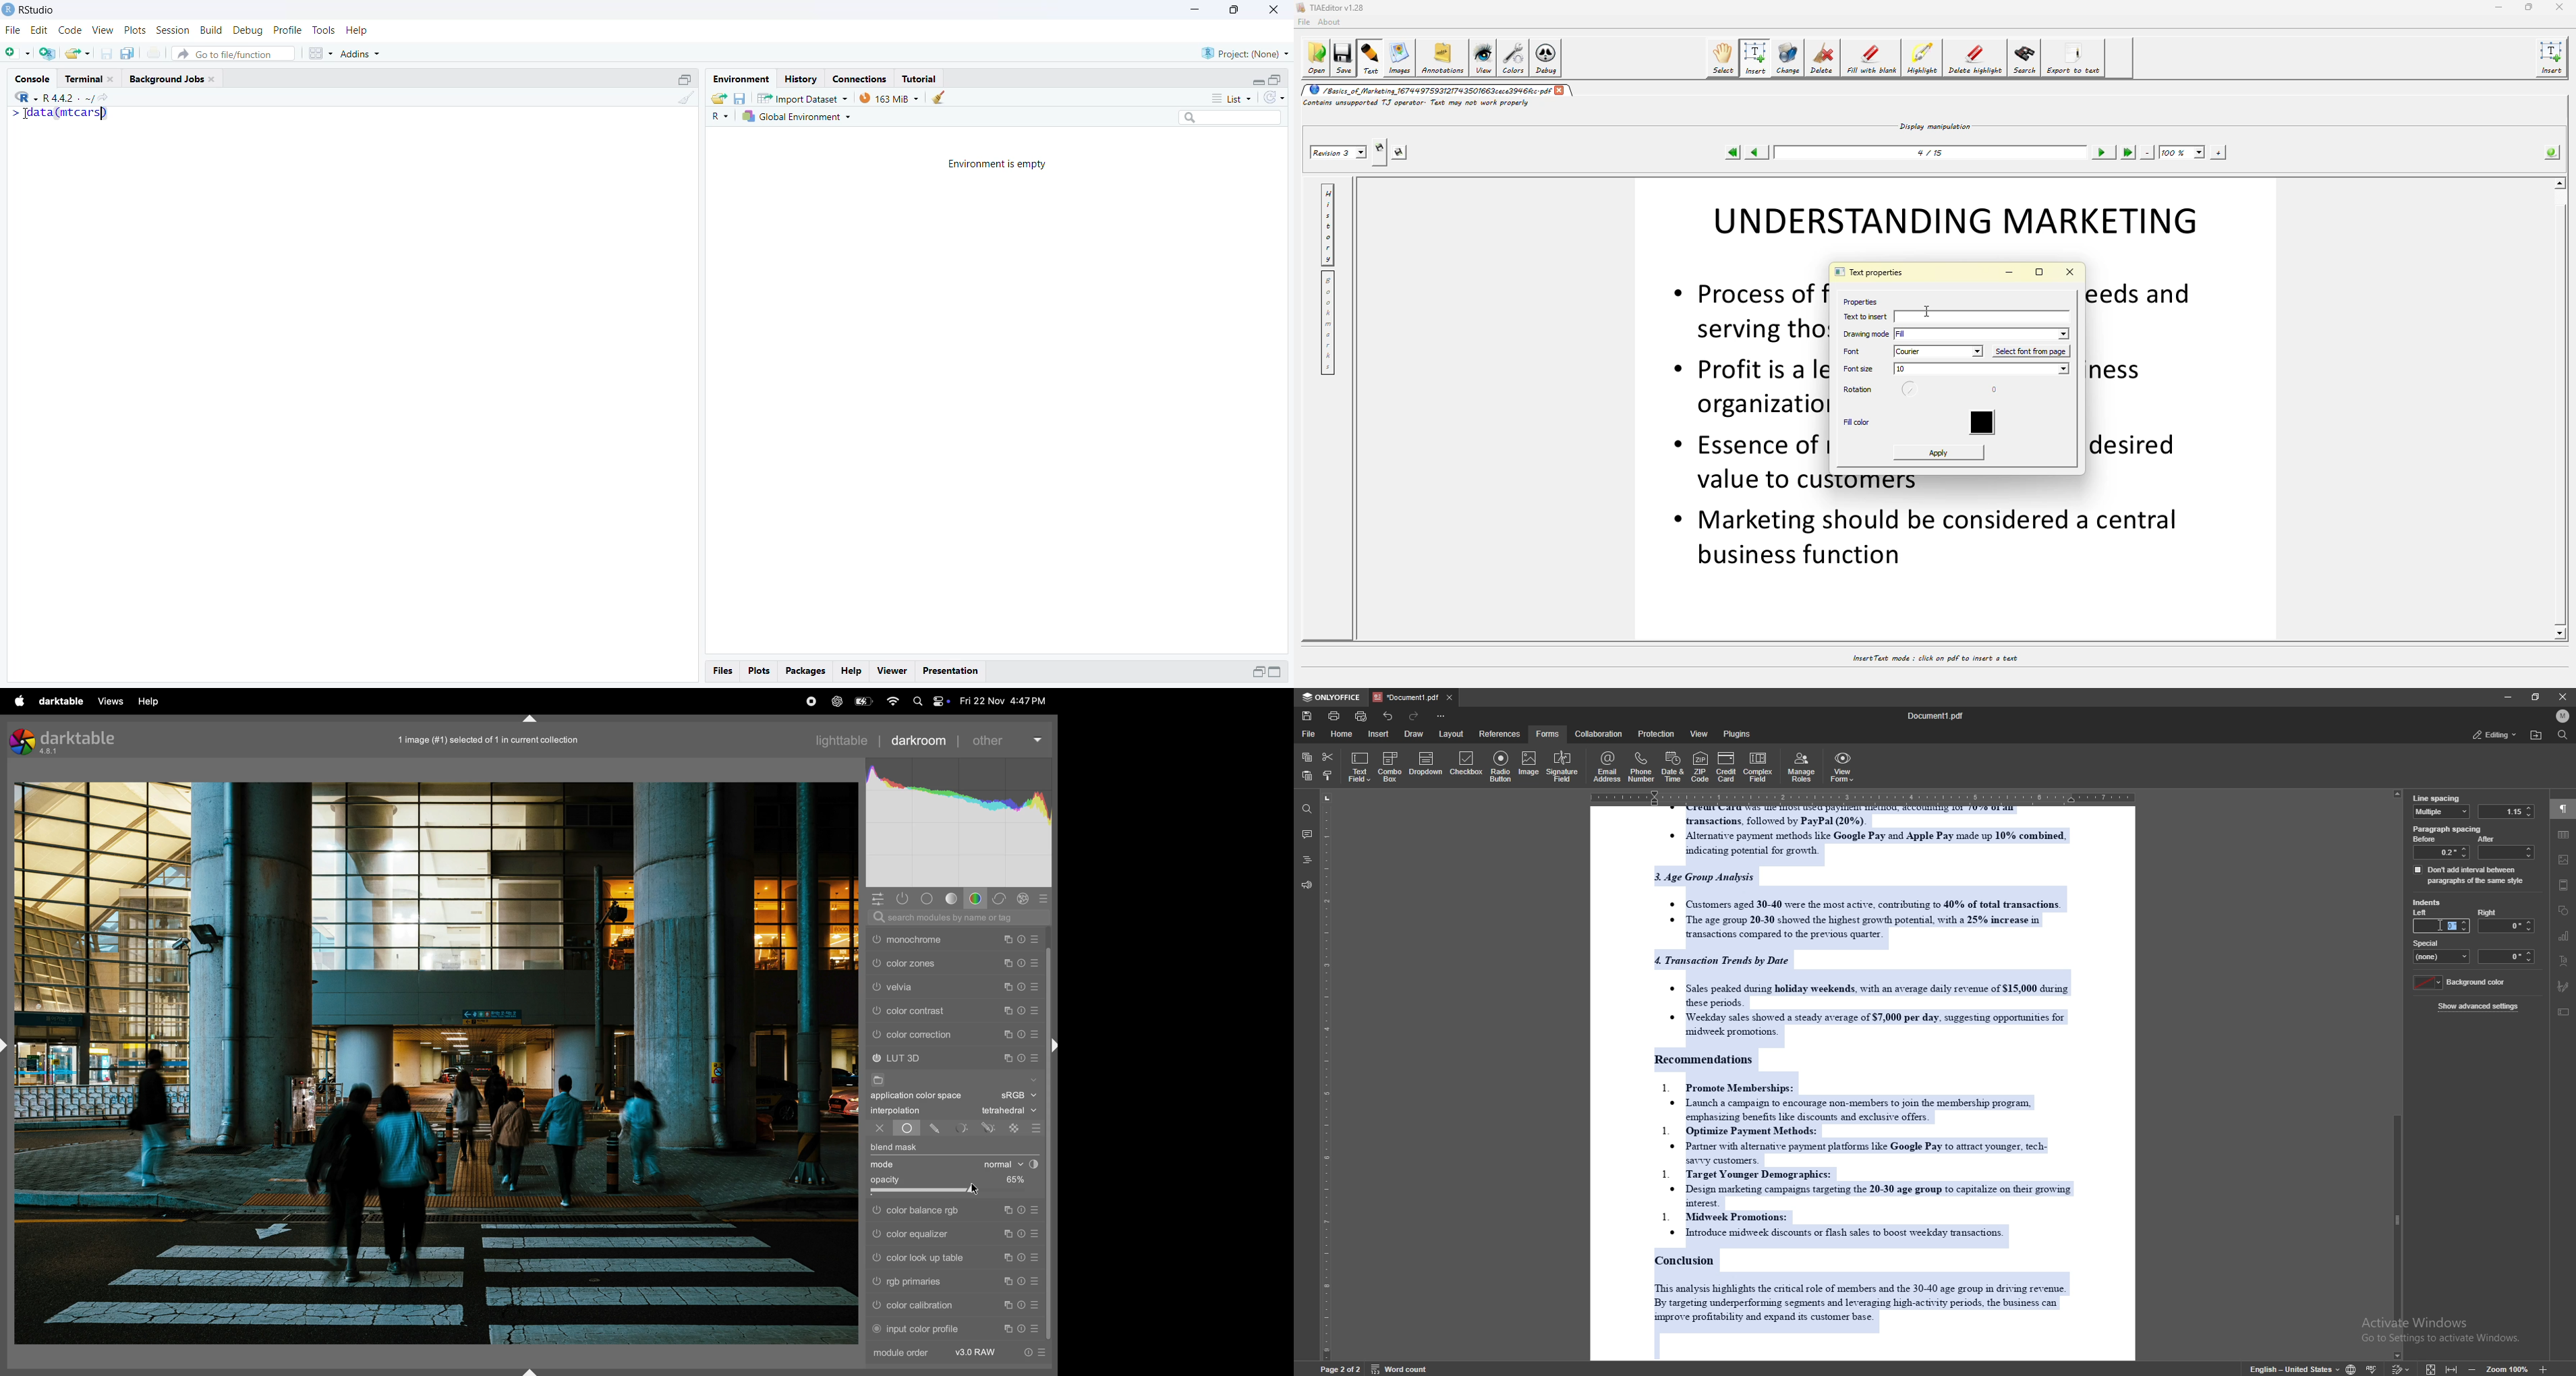  What do you see at coordinates (1363, 716) in the screenshot?
I see `quick print` at bounding box center [1363, 716].